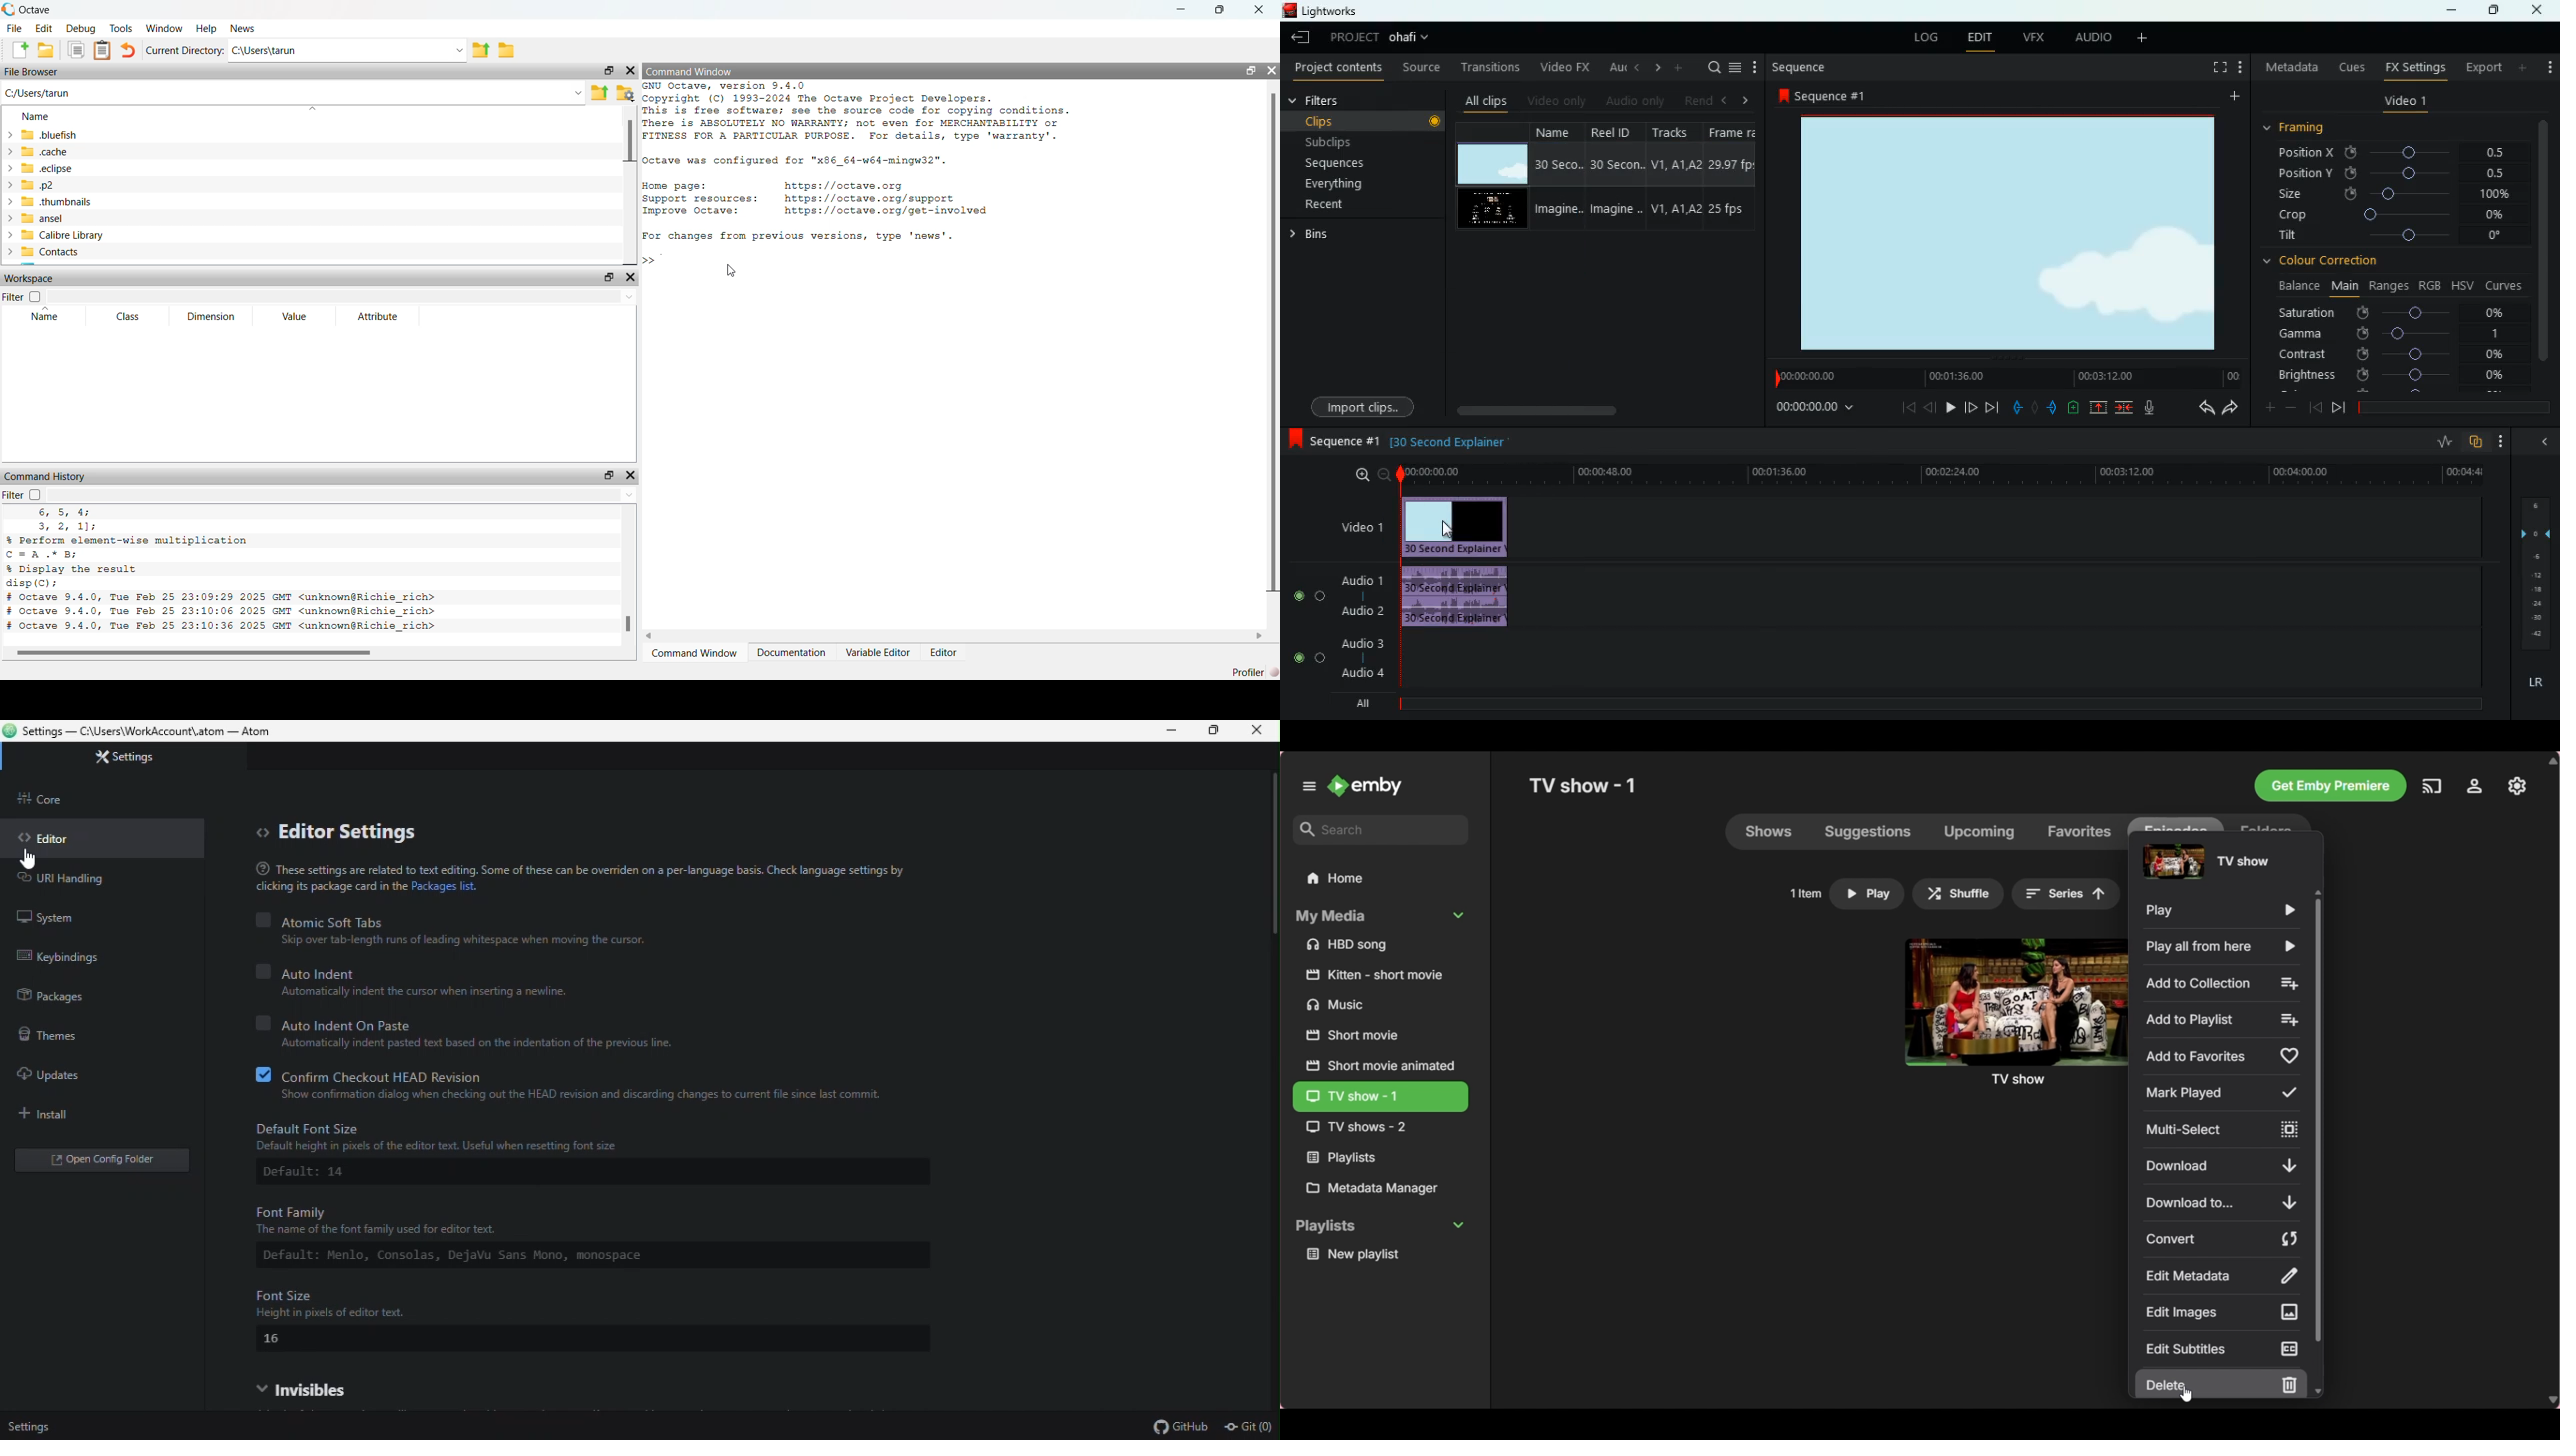 Image resolution: width=2576 pixels, height=1456 pixels. Describe the element at coordinates (1822, 95) in the screenshot. I see `sequence` at that location.